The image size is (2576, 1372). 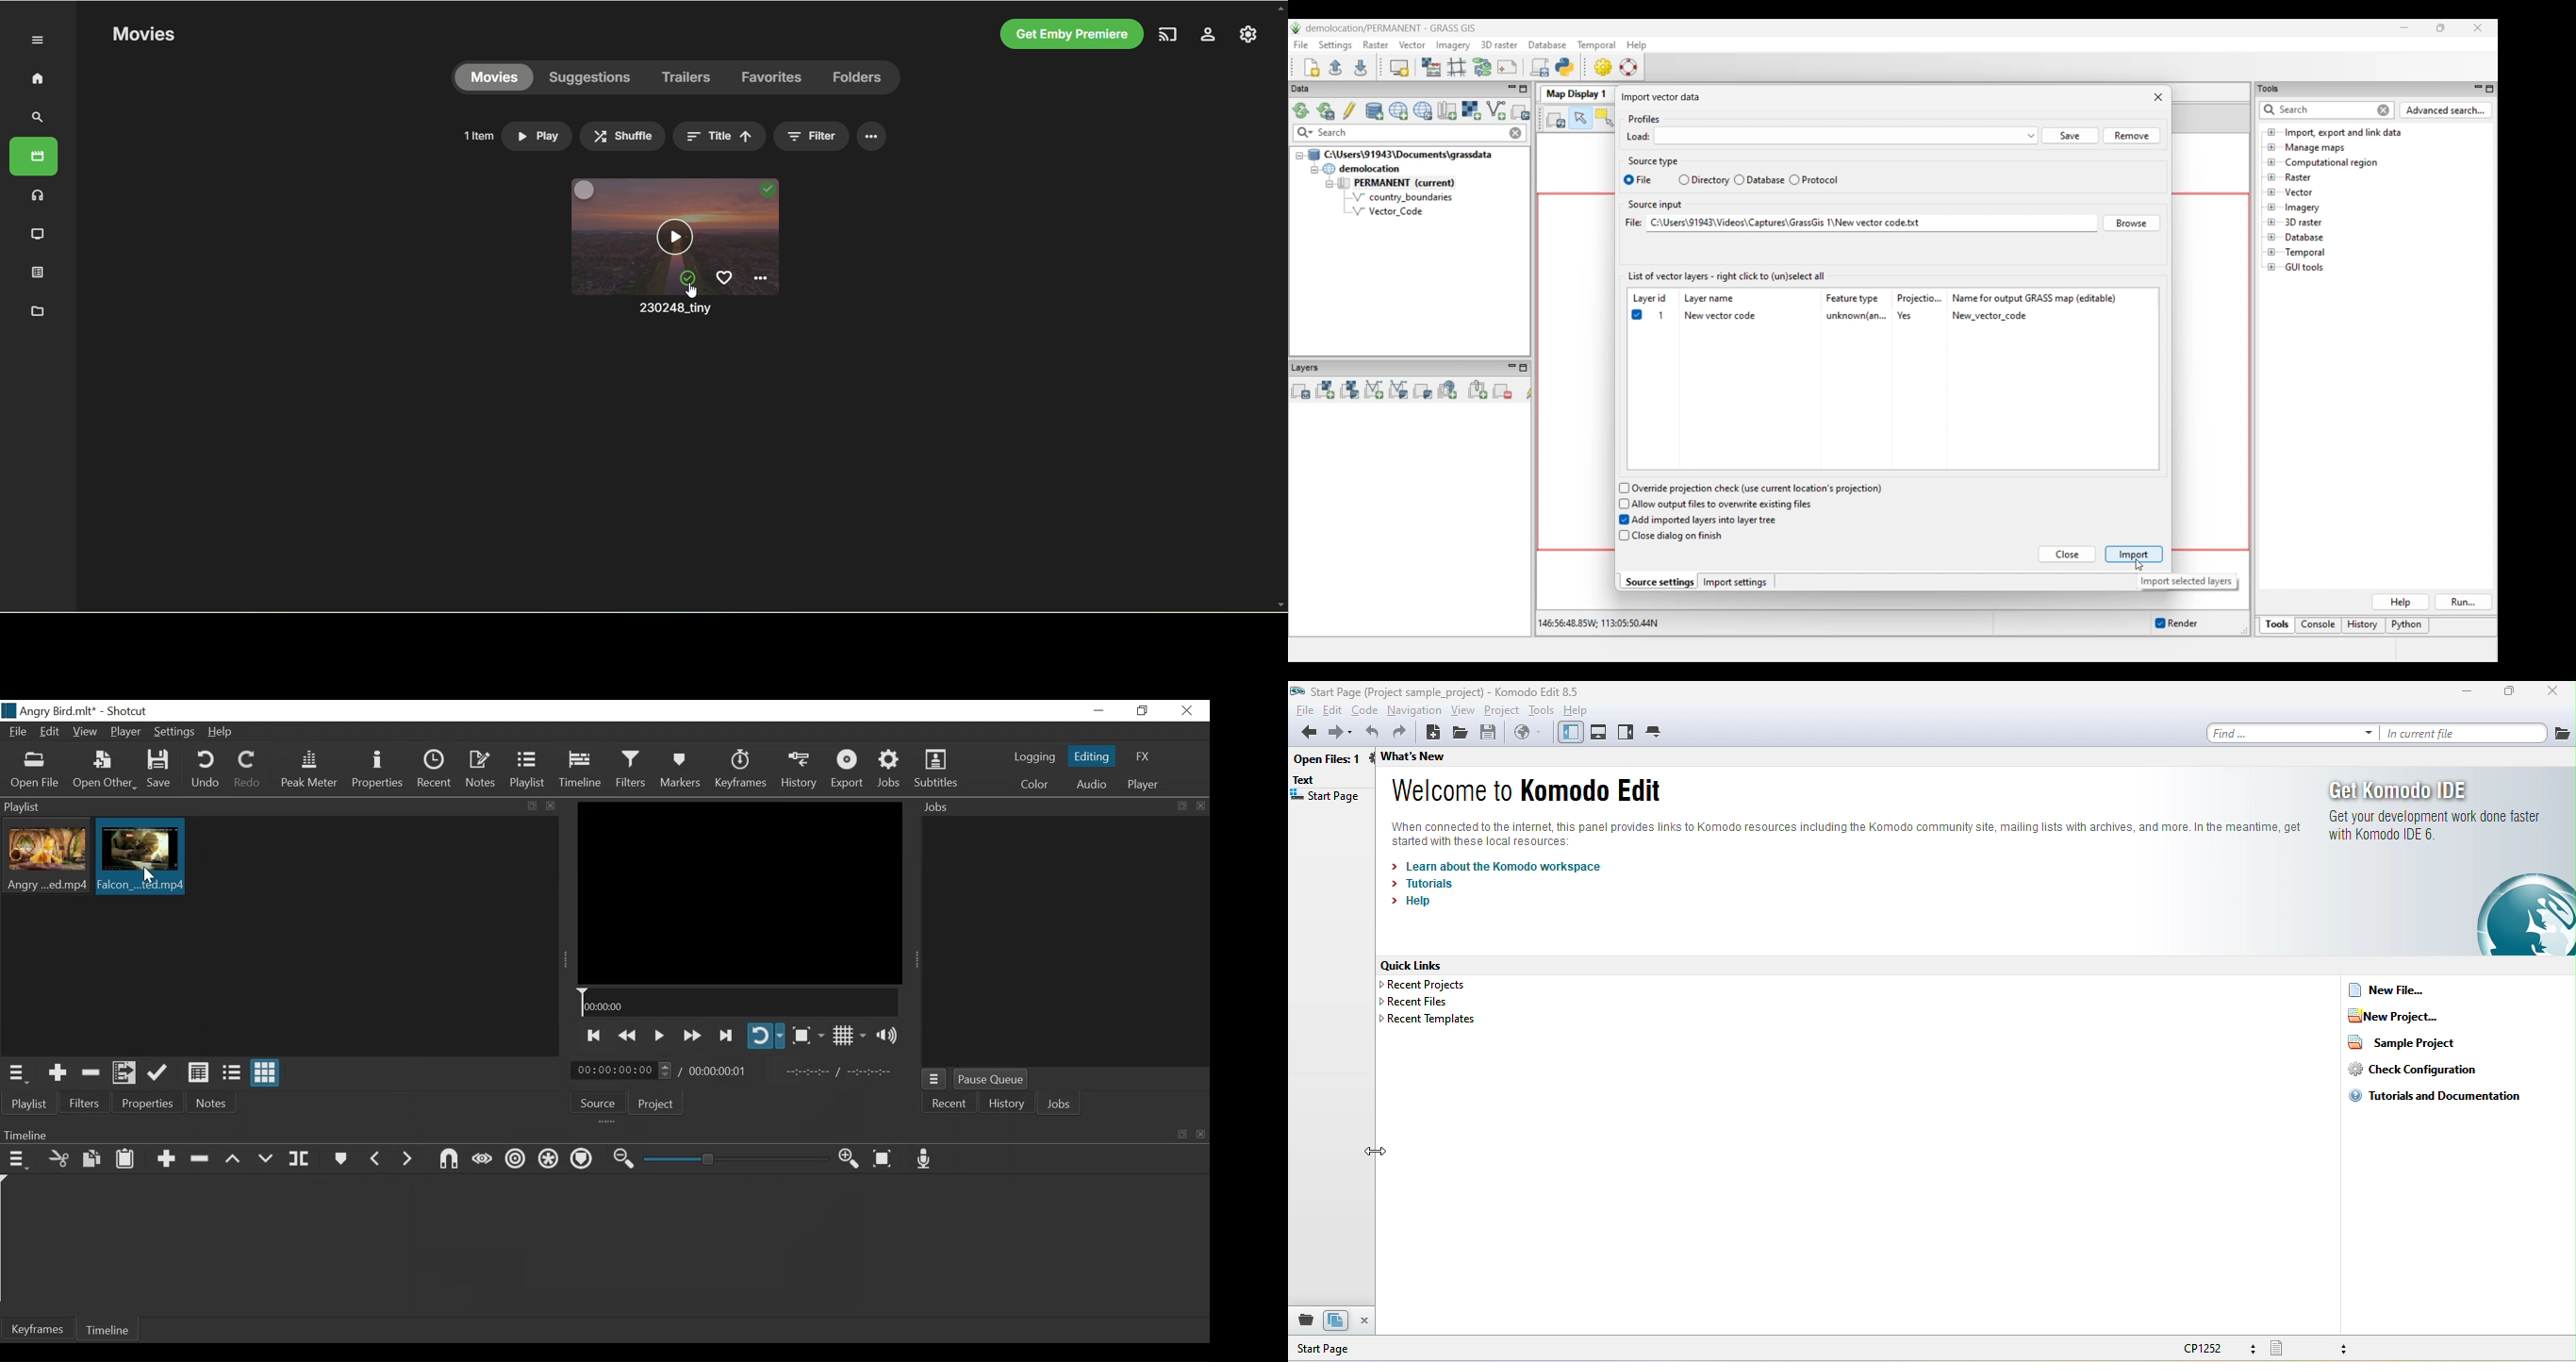 I want to click on Keyframes, so click(x=740, y=769).